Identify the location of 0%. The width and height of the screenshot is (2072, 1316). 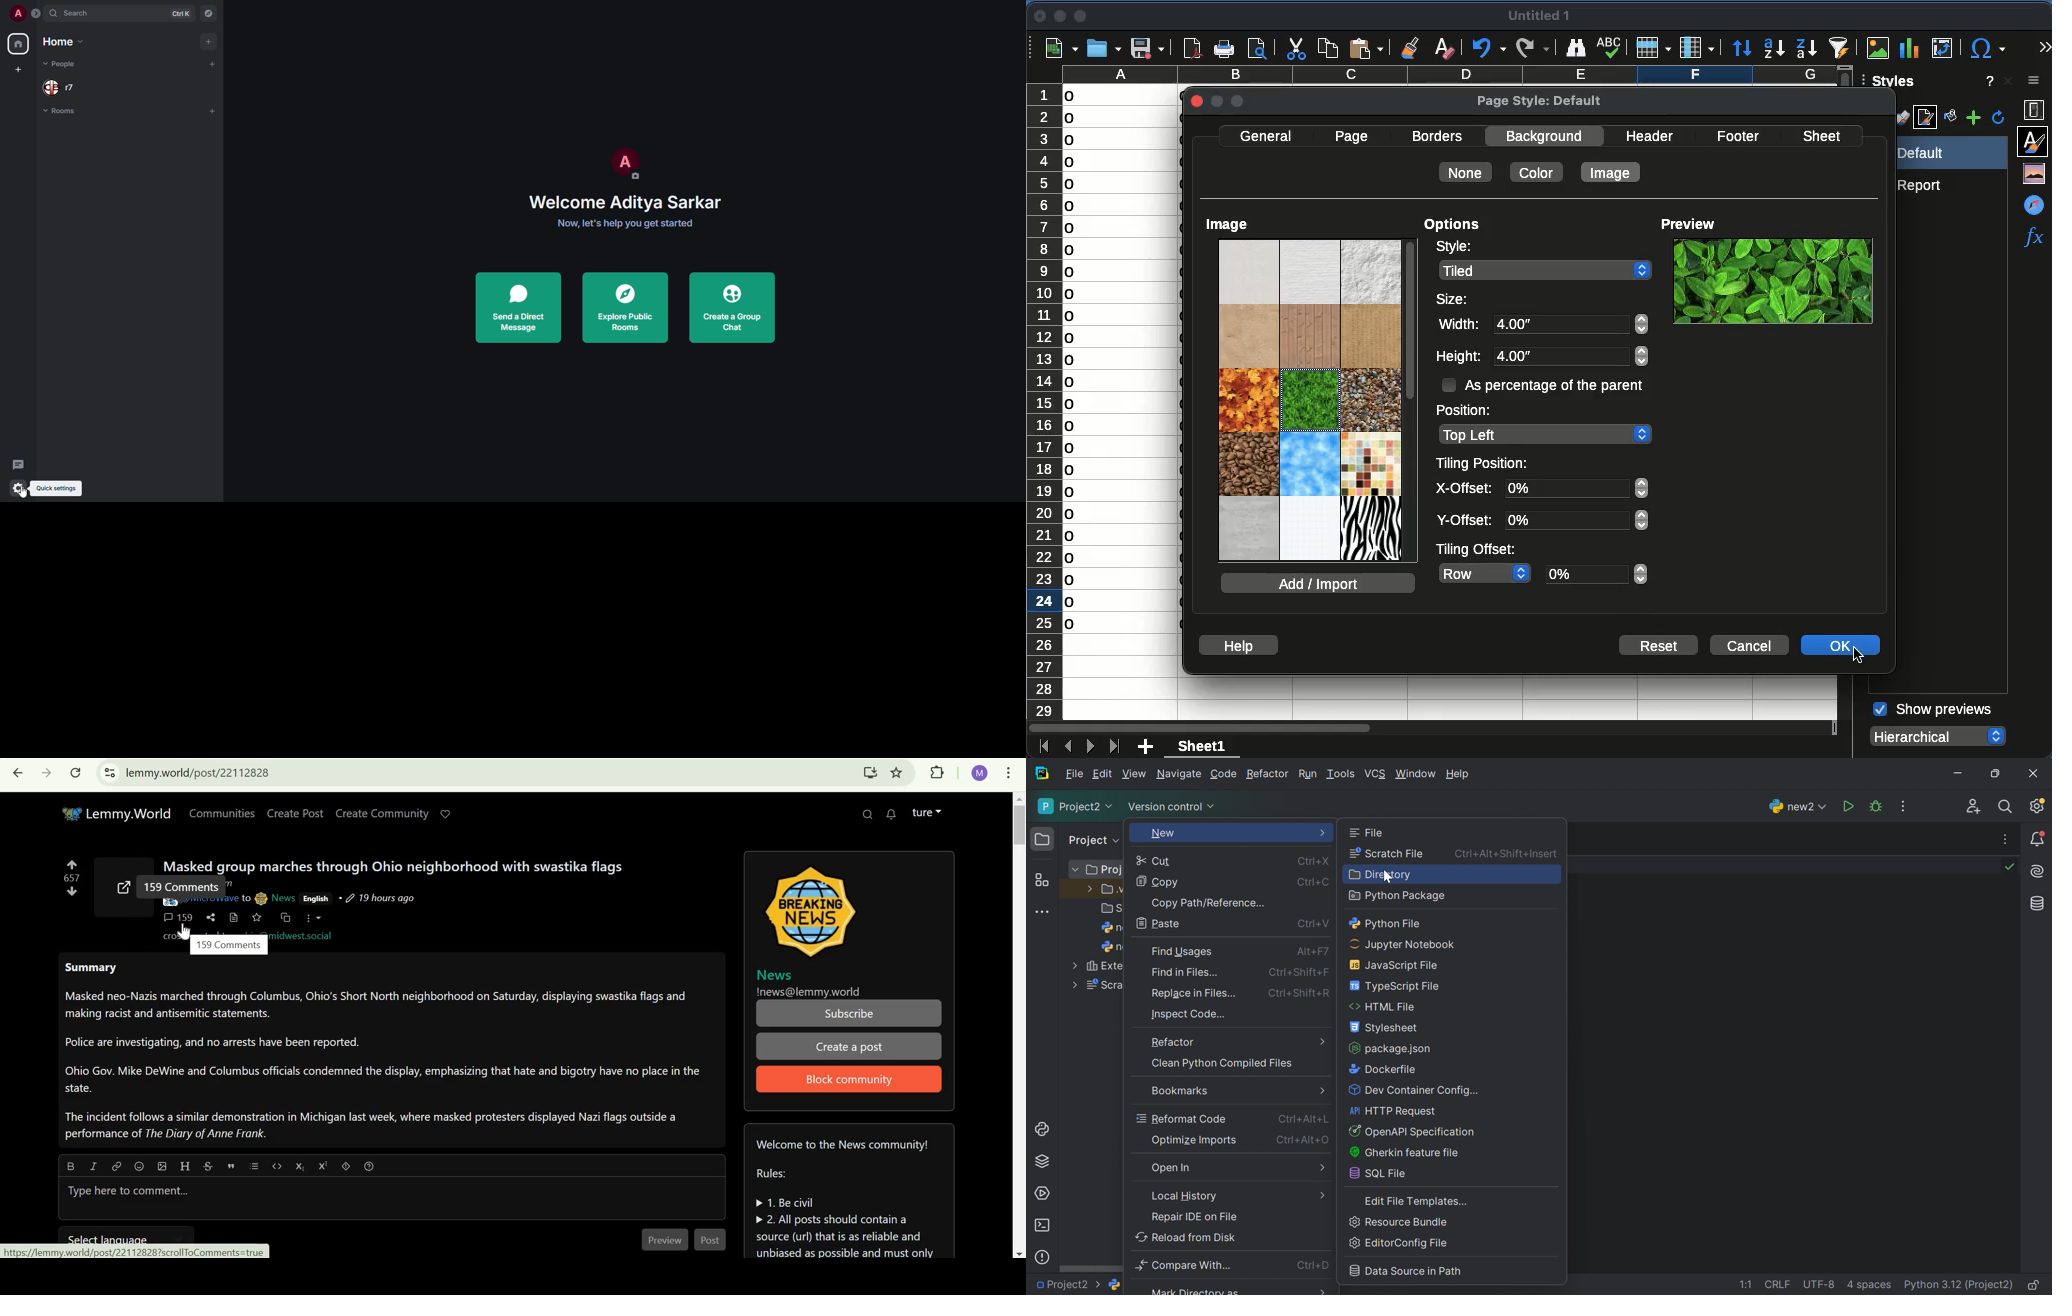
(1597, 574).